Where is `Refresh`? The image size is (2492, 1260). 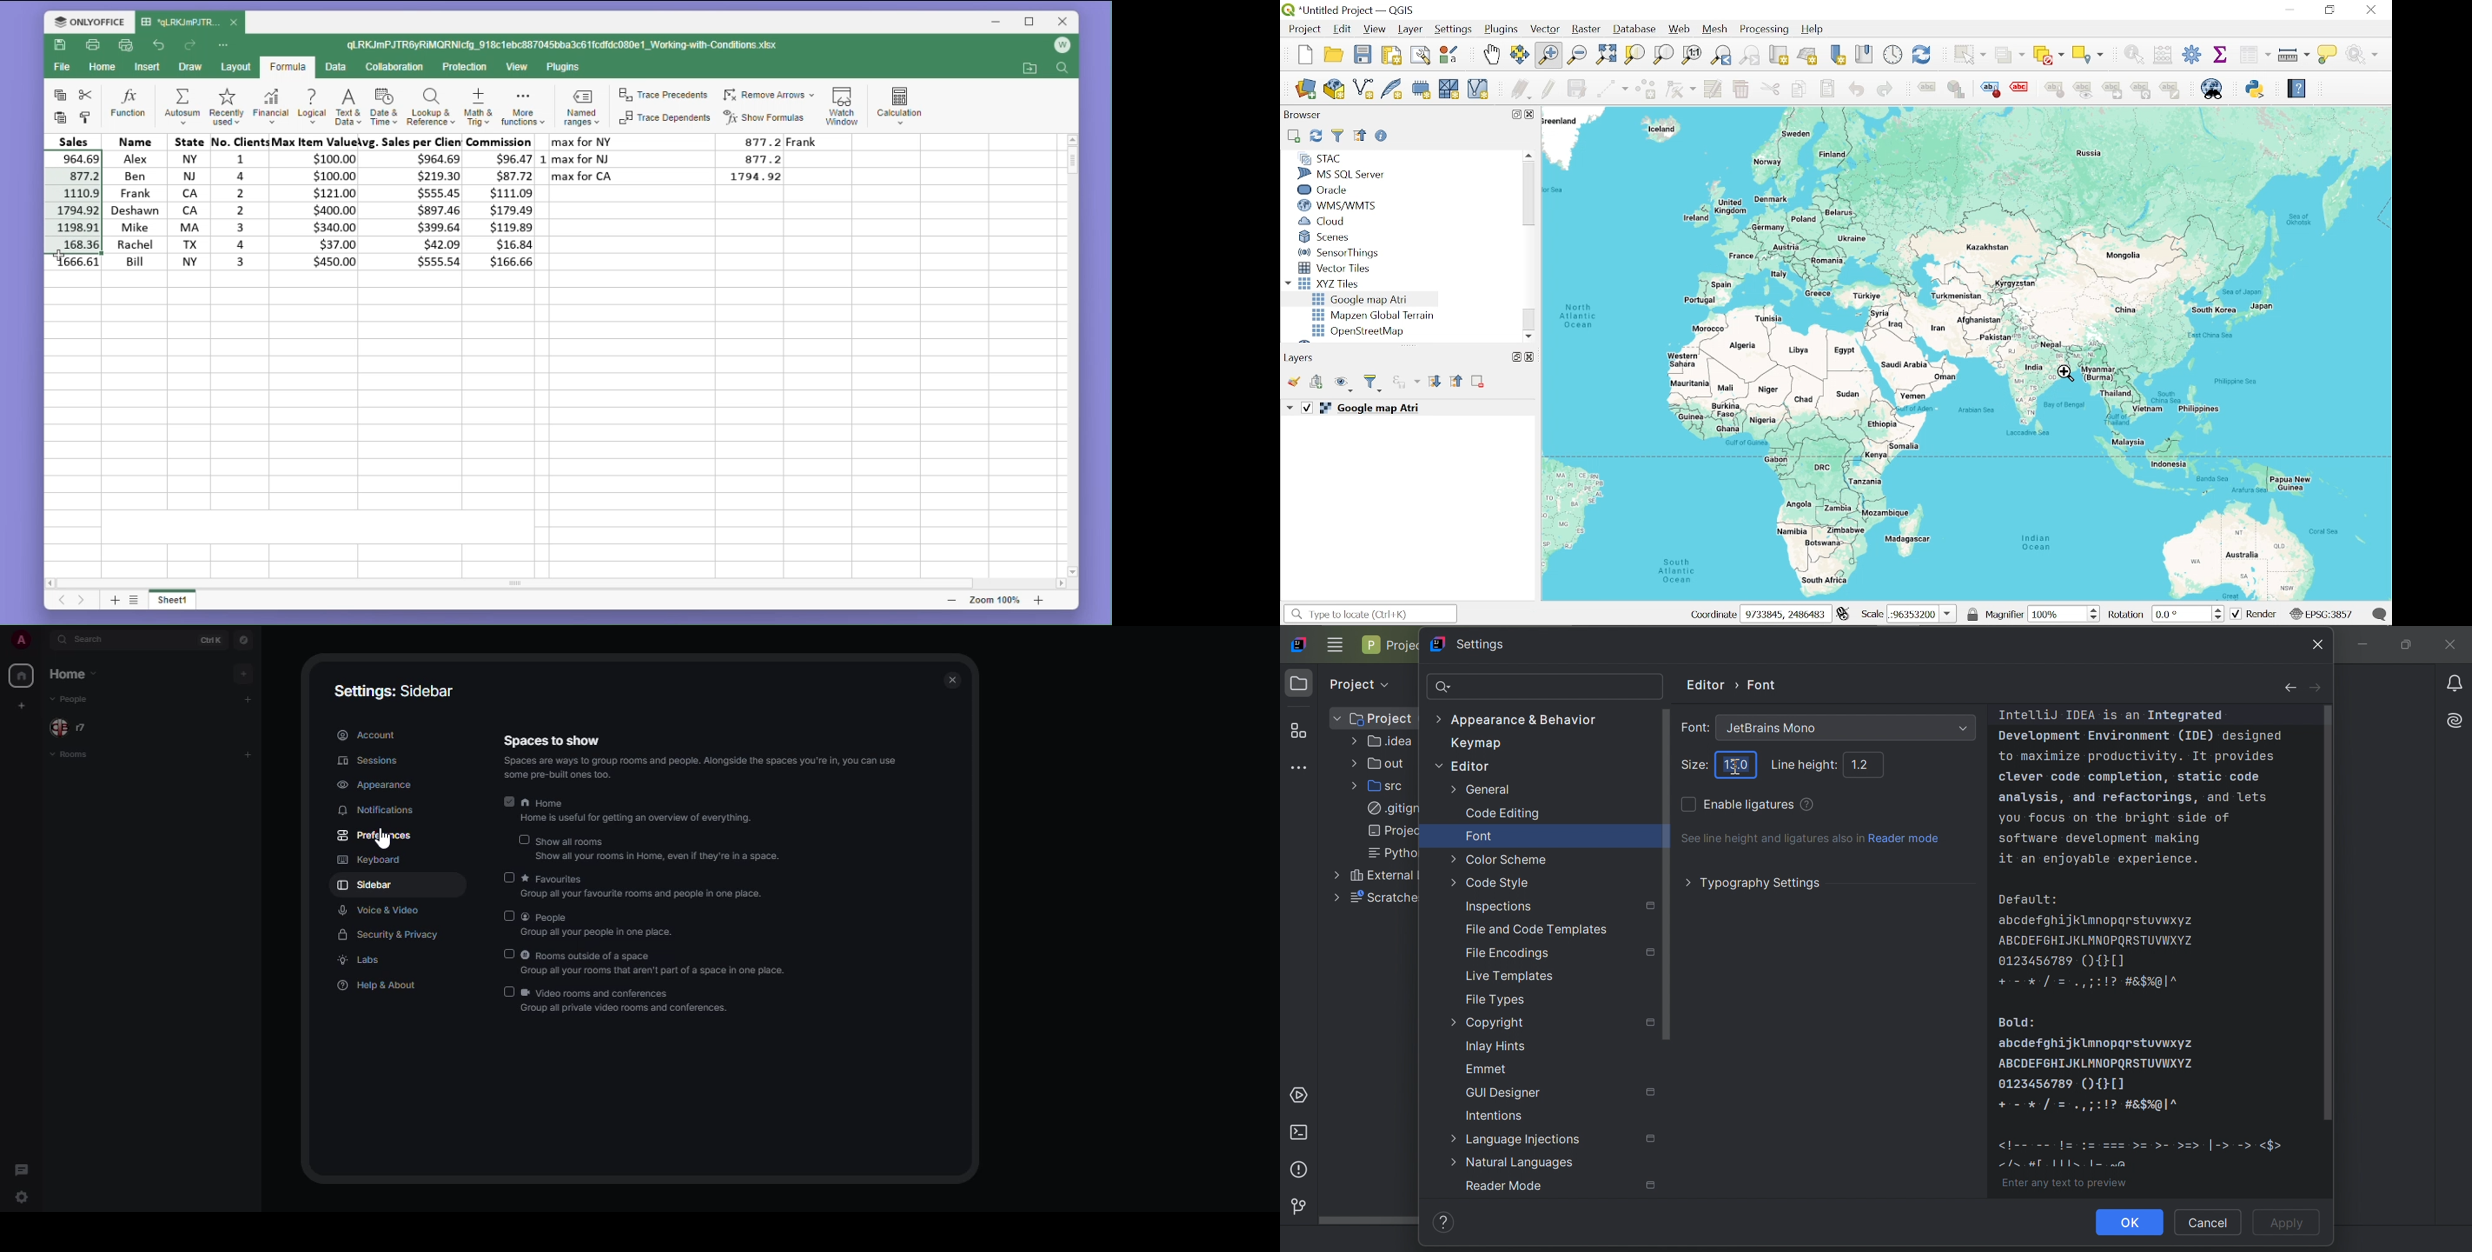 Refresh is located at coordinates (1315, 137).